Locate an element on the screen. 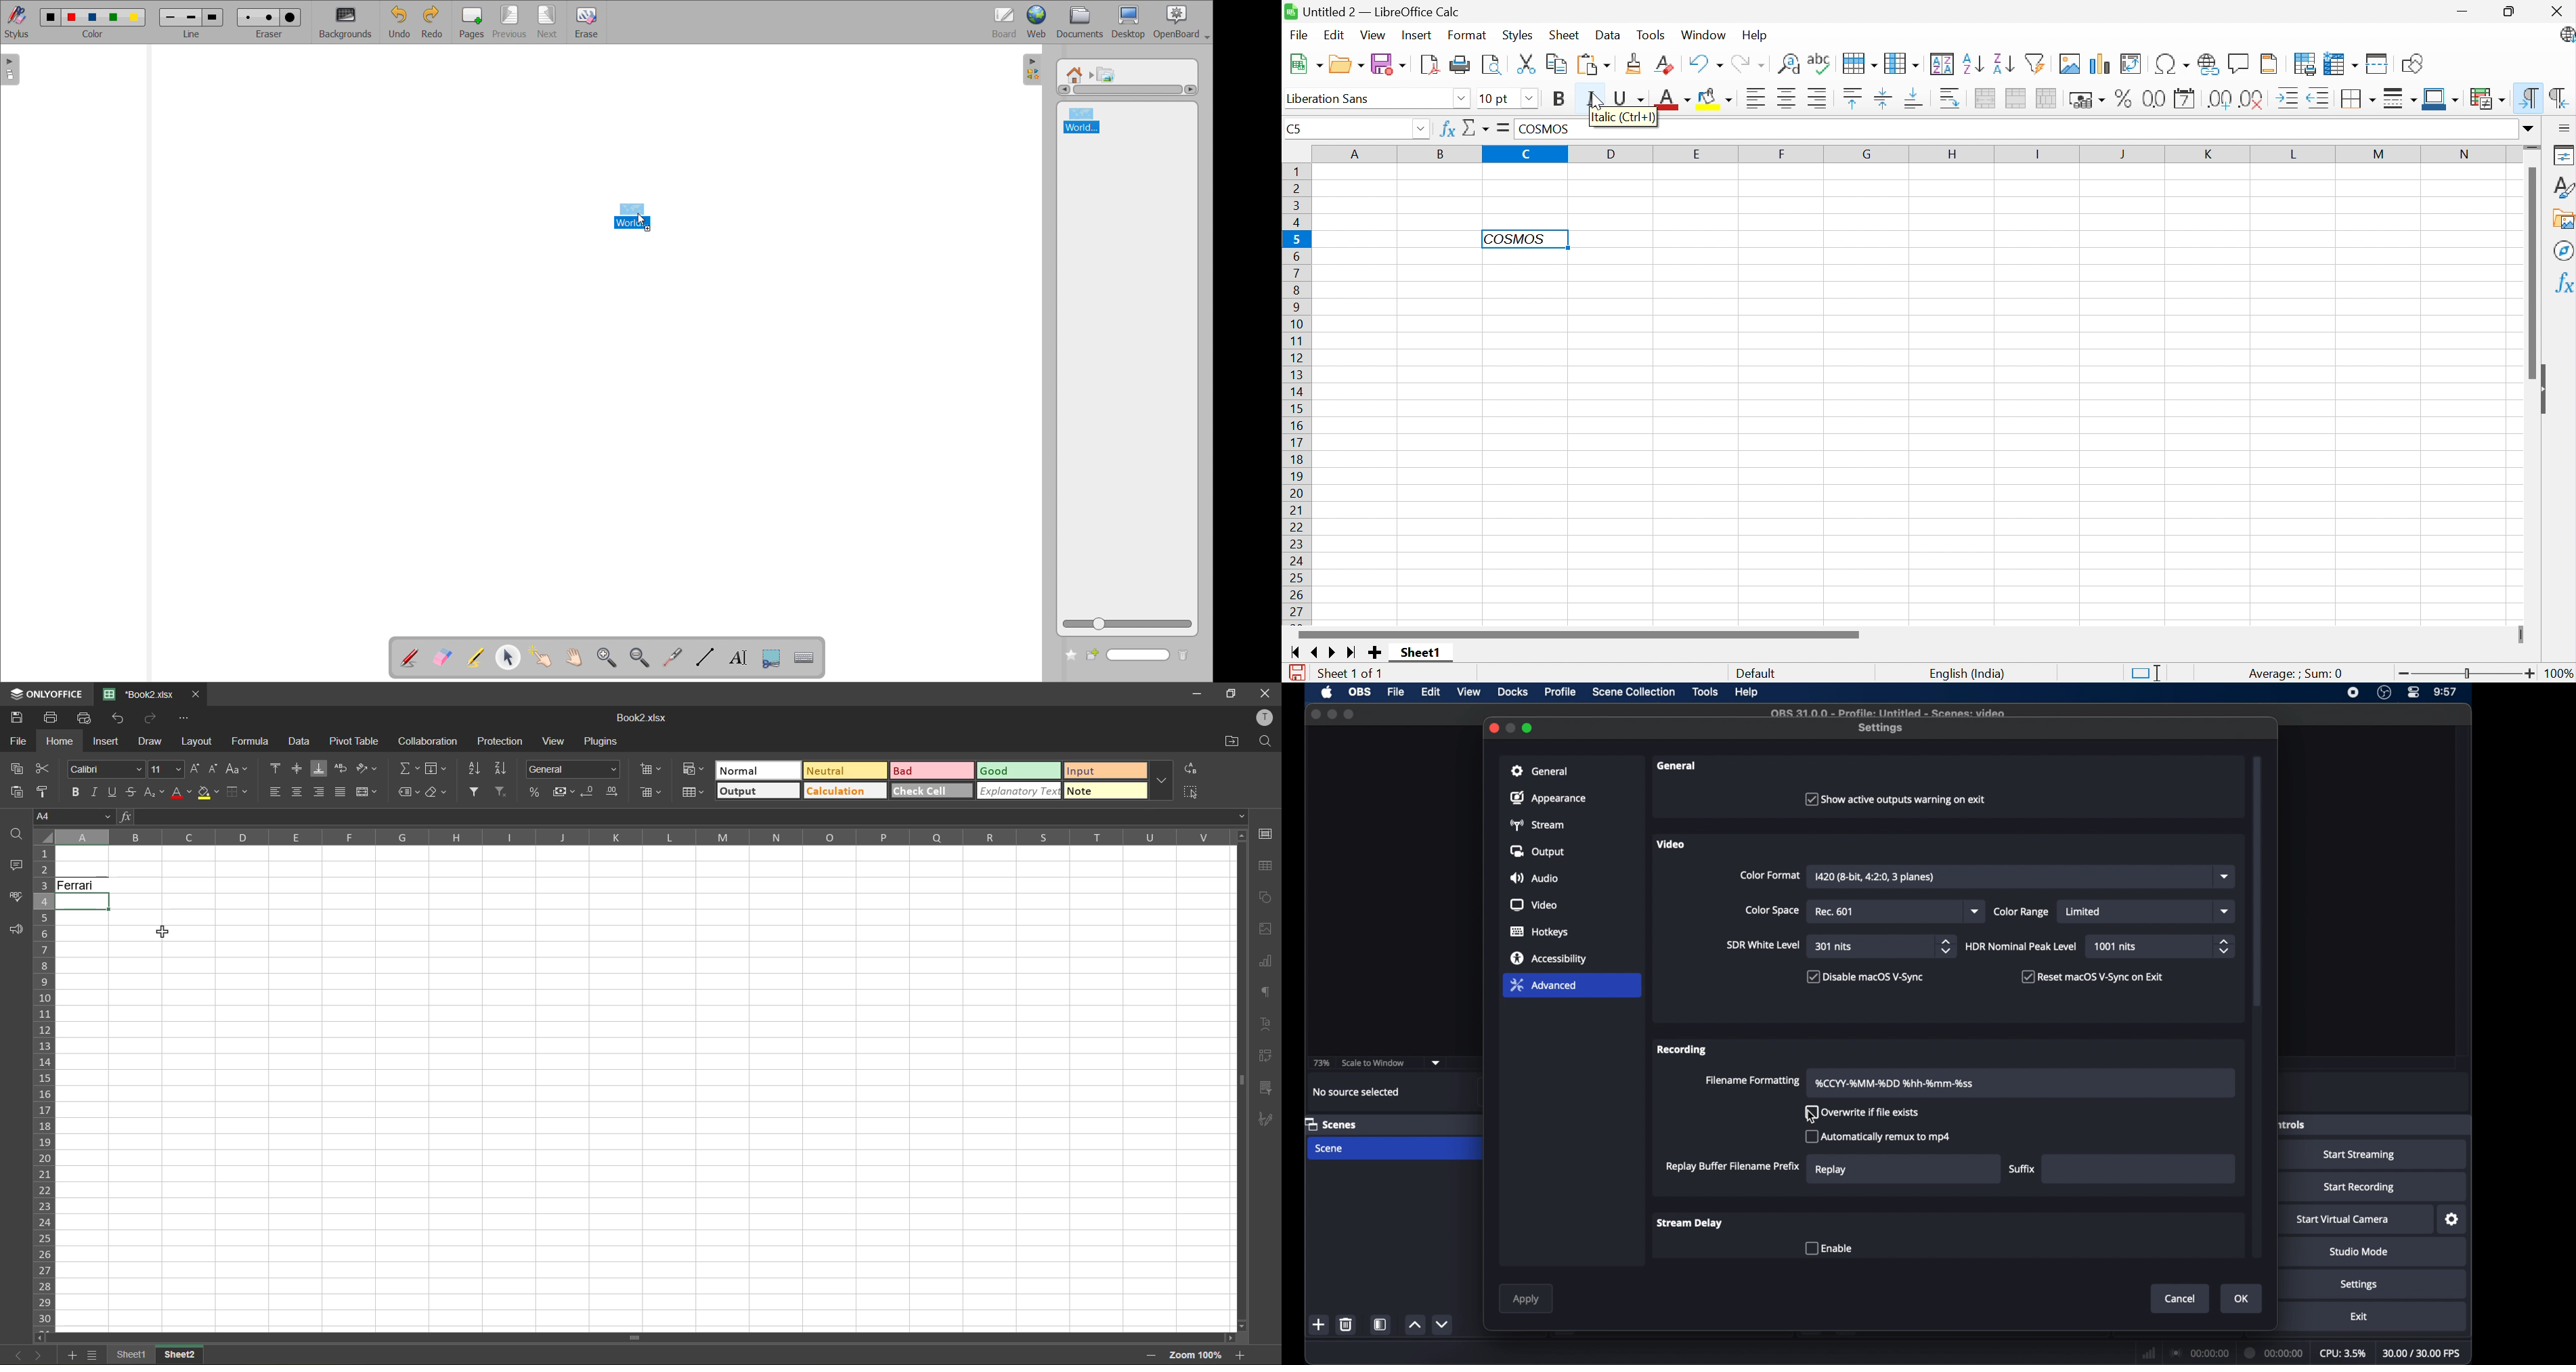 This screenshot has height=1372, width=2576. Copy is located at coordinates (1554, 65).